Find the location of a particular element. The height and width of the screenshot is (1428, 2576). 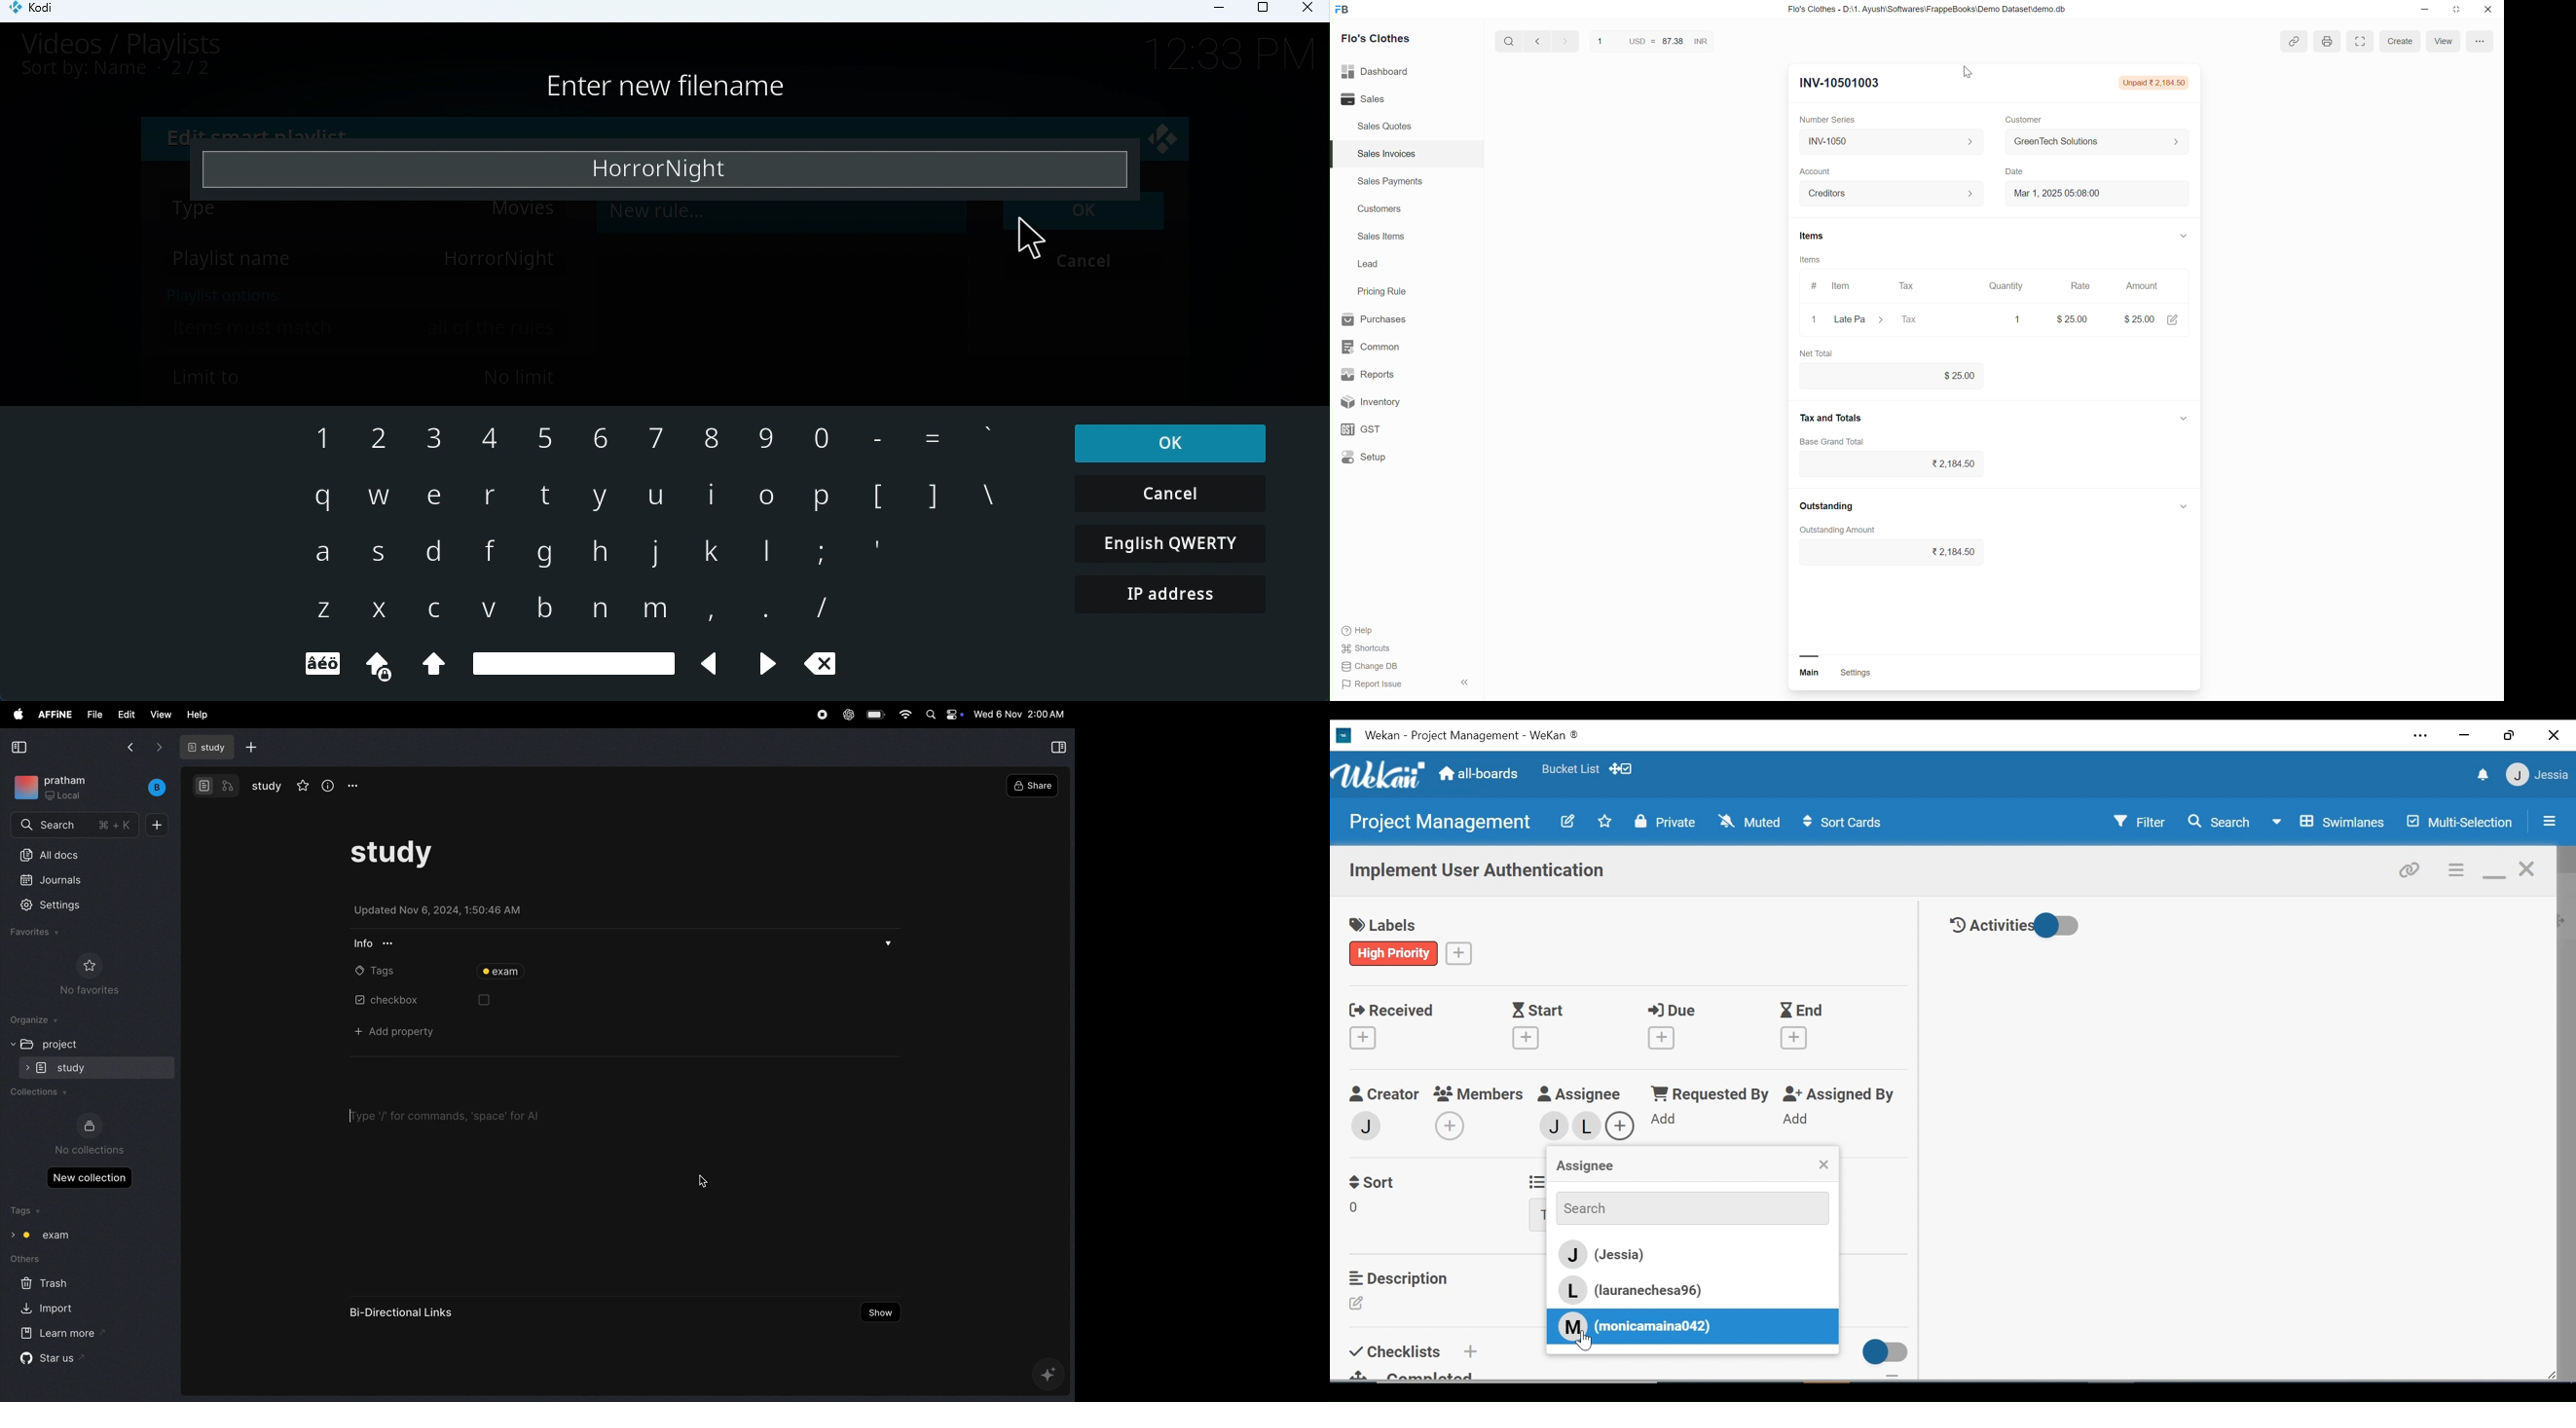

Private is located at coordinates (1665, 821).